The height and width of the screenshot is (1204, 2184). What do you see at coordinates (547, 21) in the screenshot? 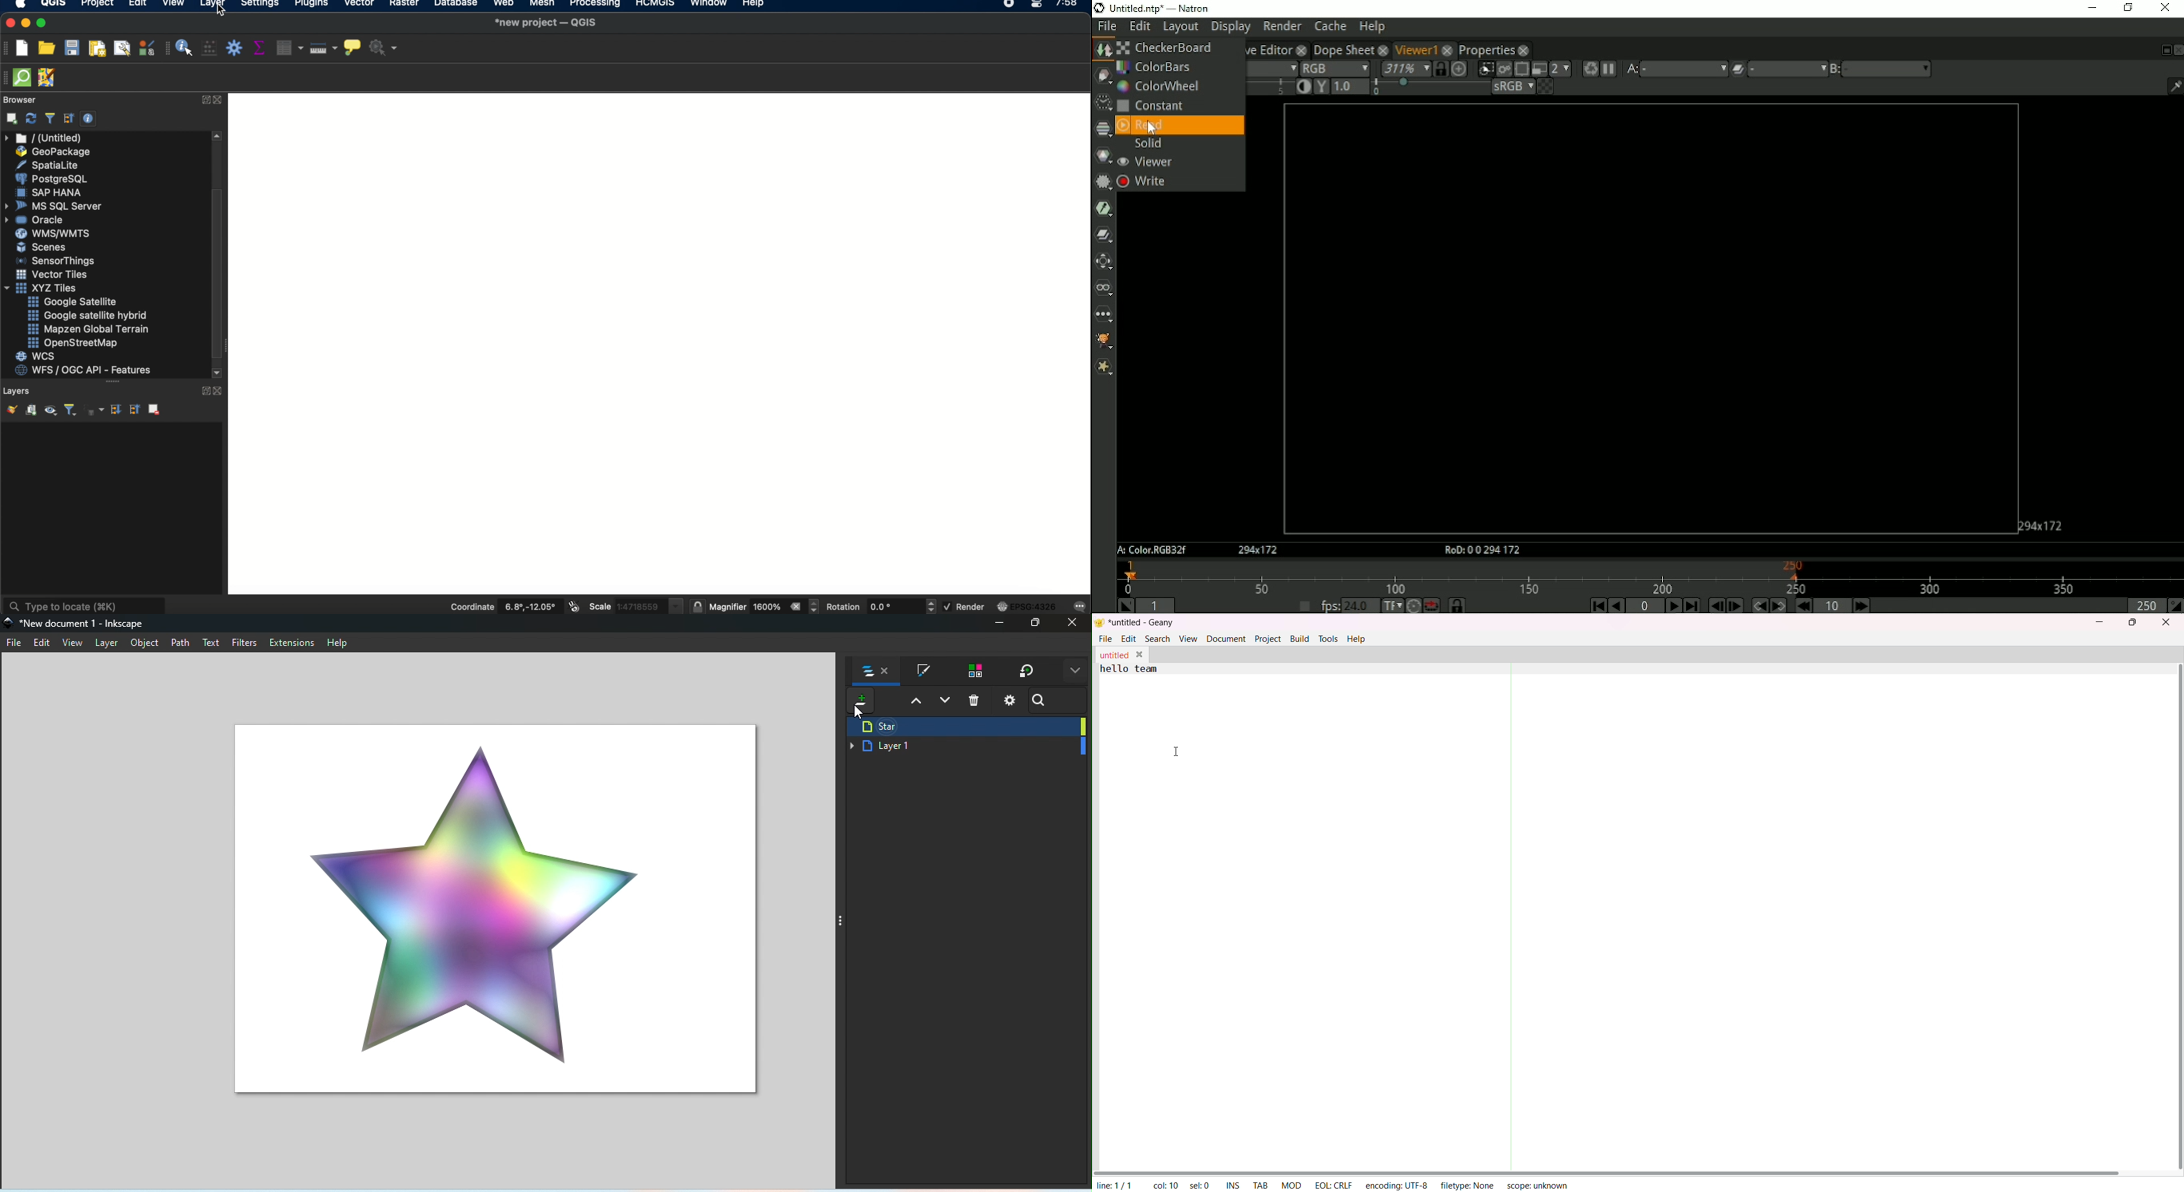
I see `*new project-QGIS` at bounding box center [547, 21].